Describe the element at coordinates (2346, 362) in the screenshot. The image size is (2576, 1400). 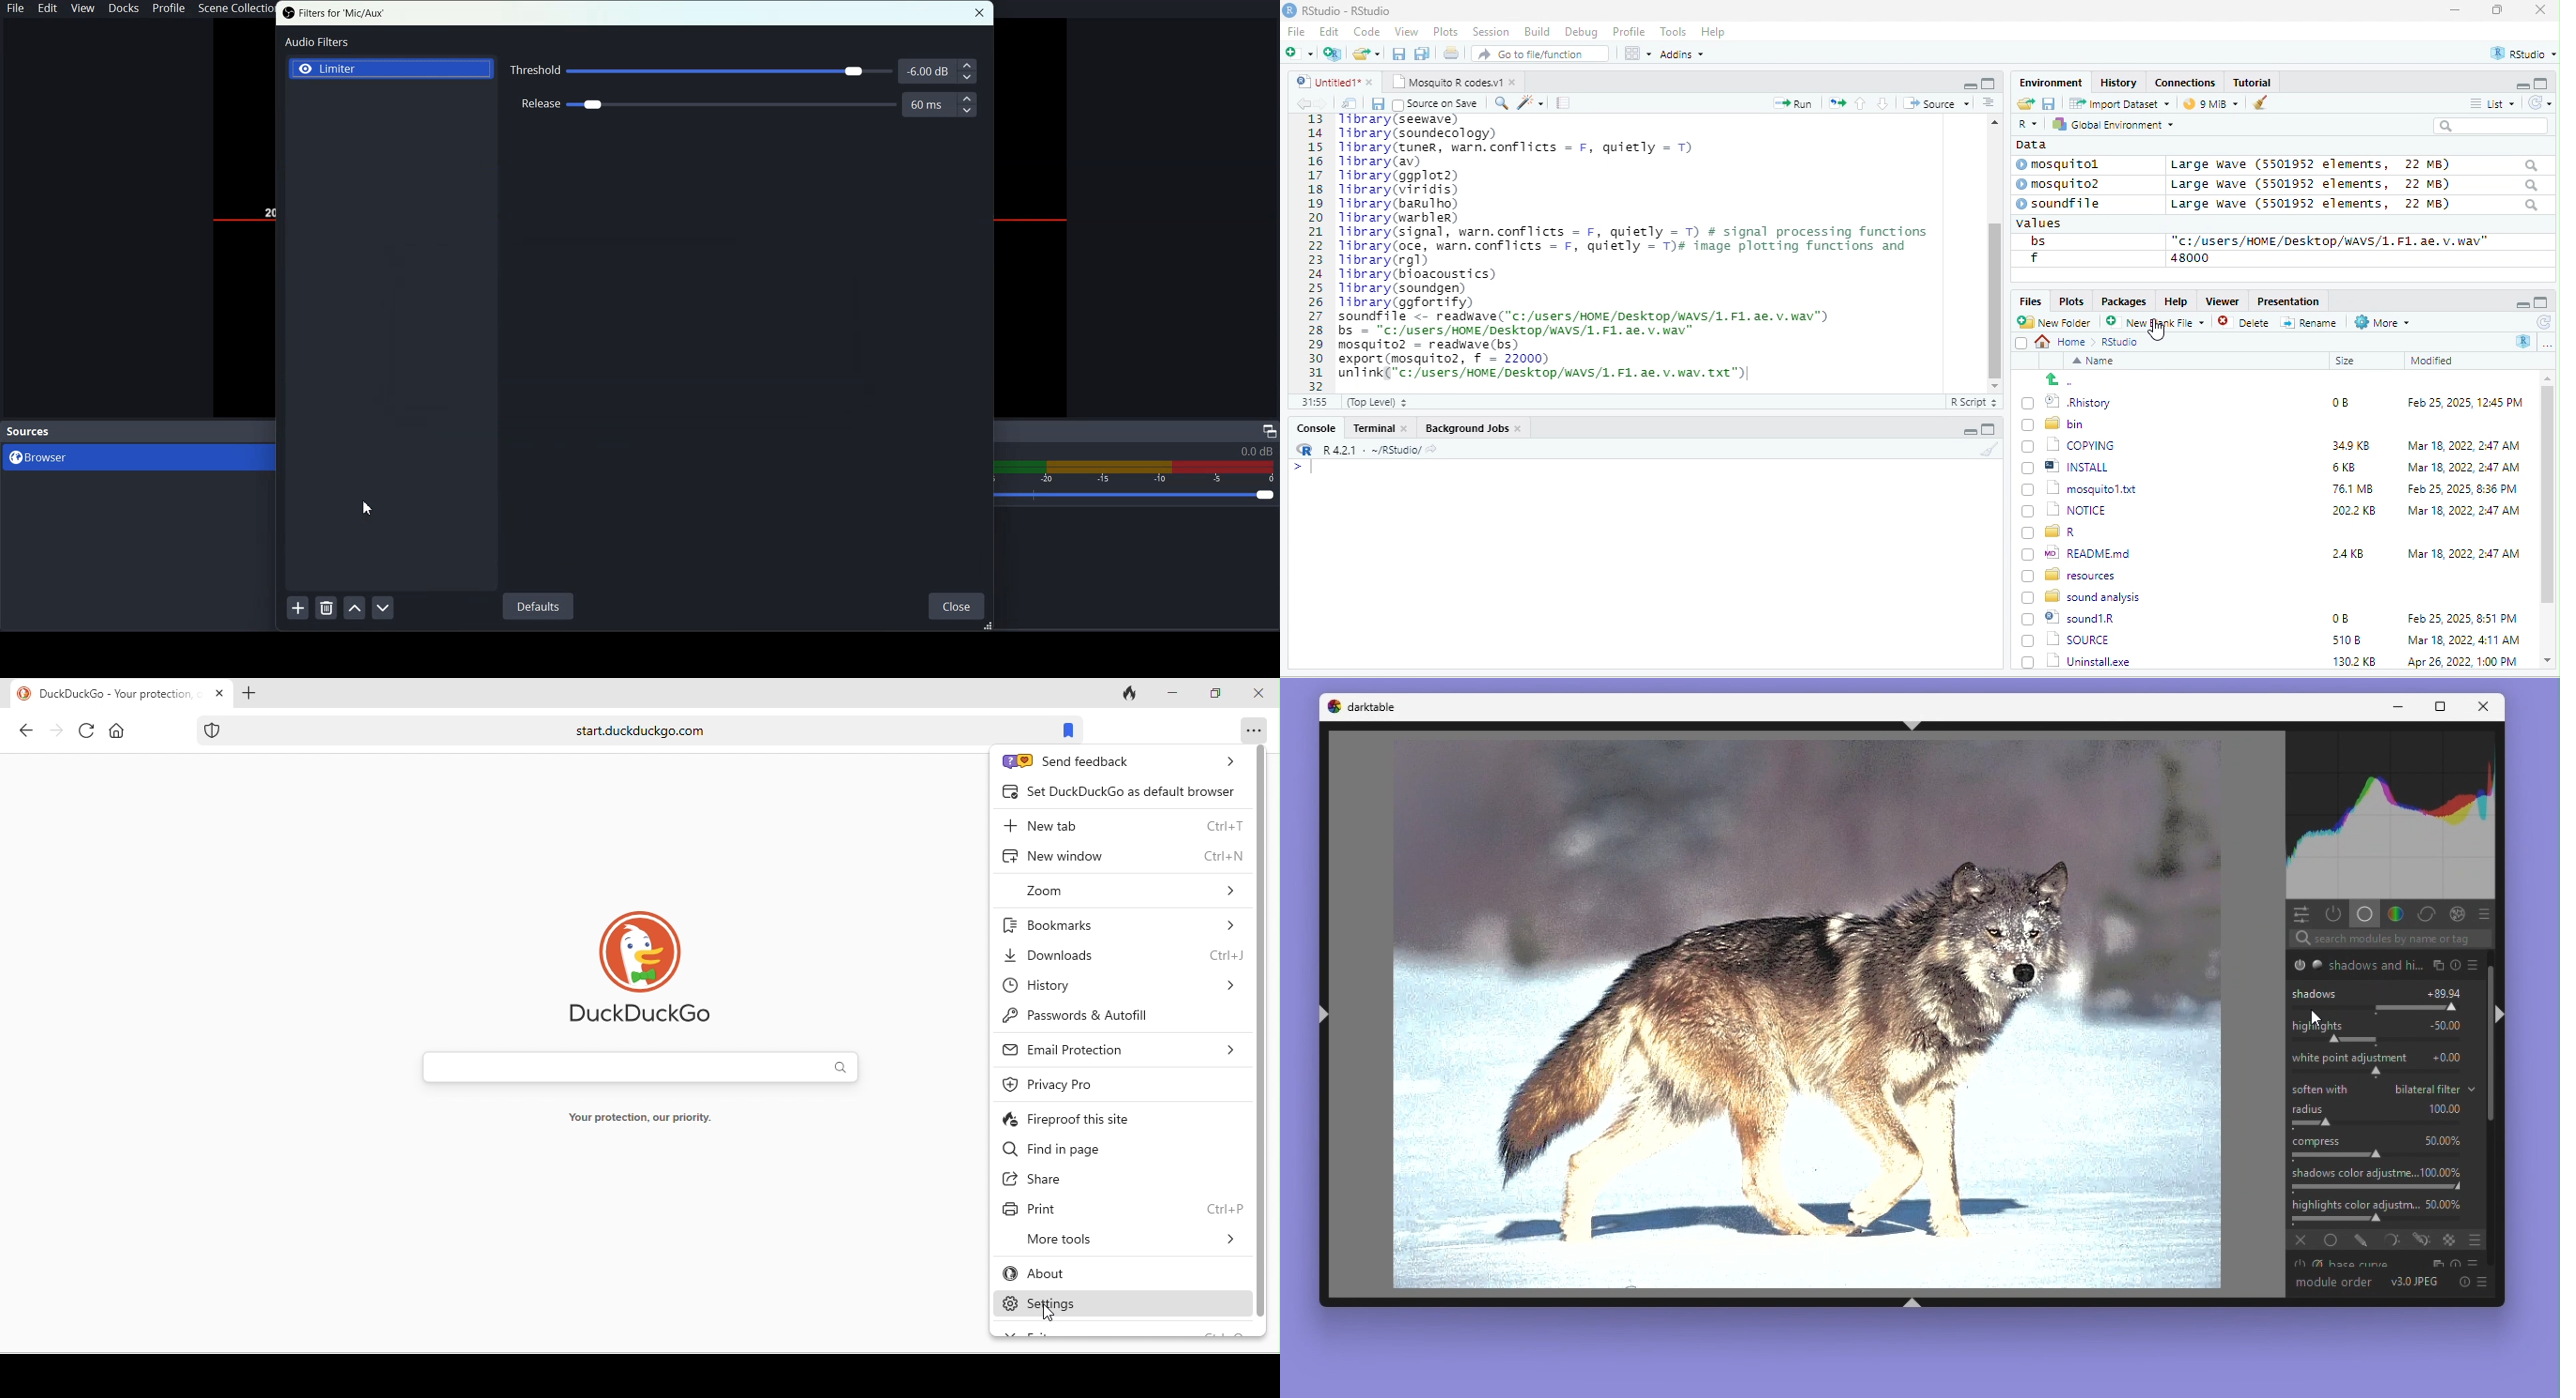
I see `Size` at that location.